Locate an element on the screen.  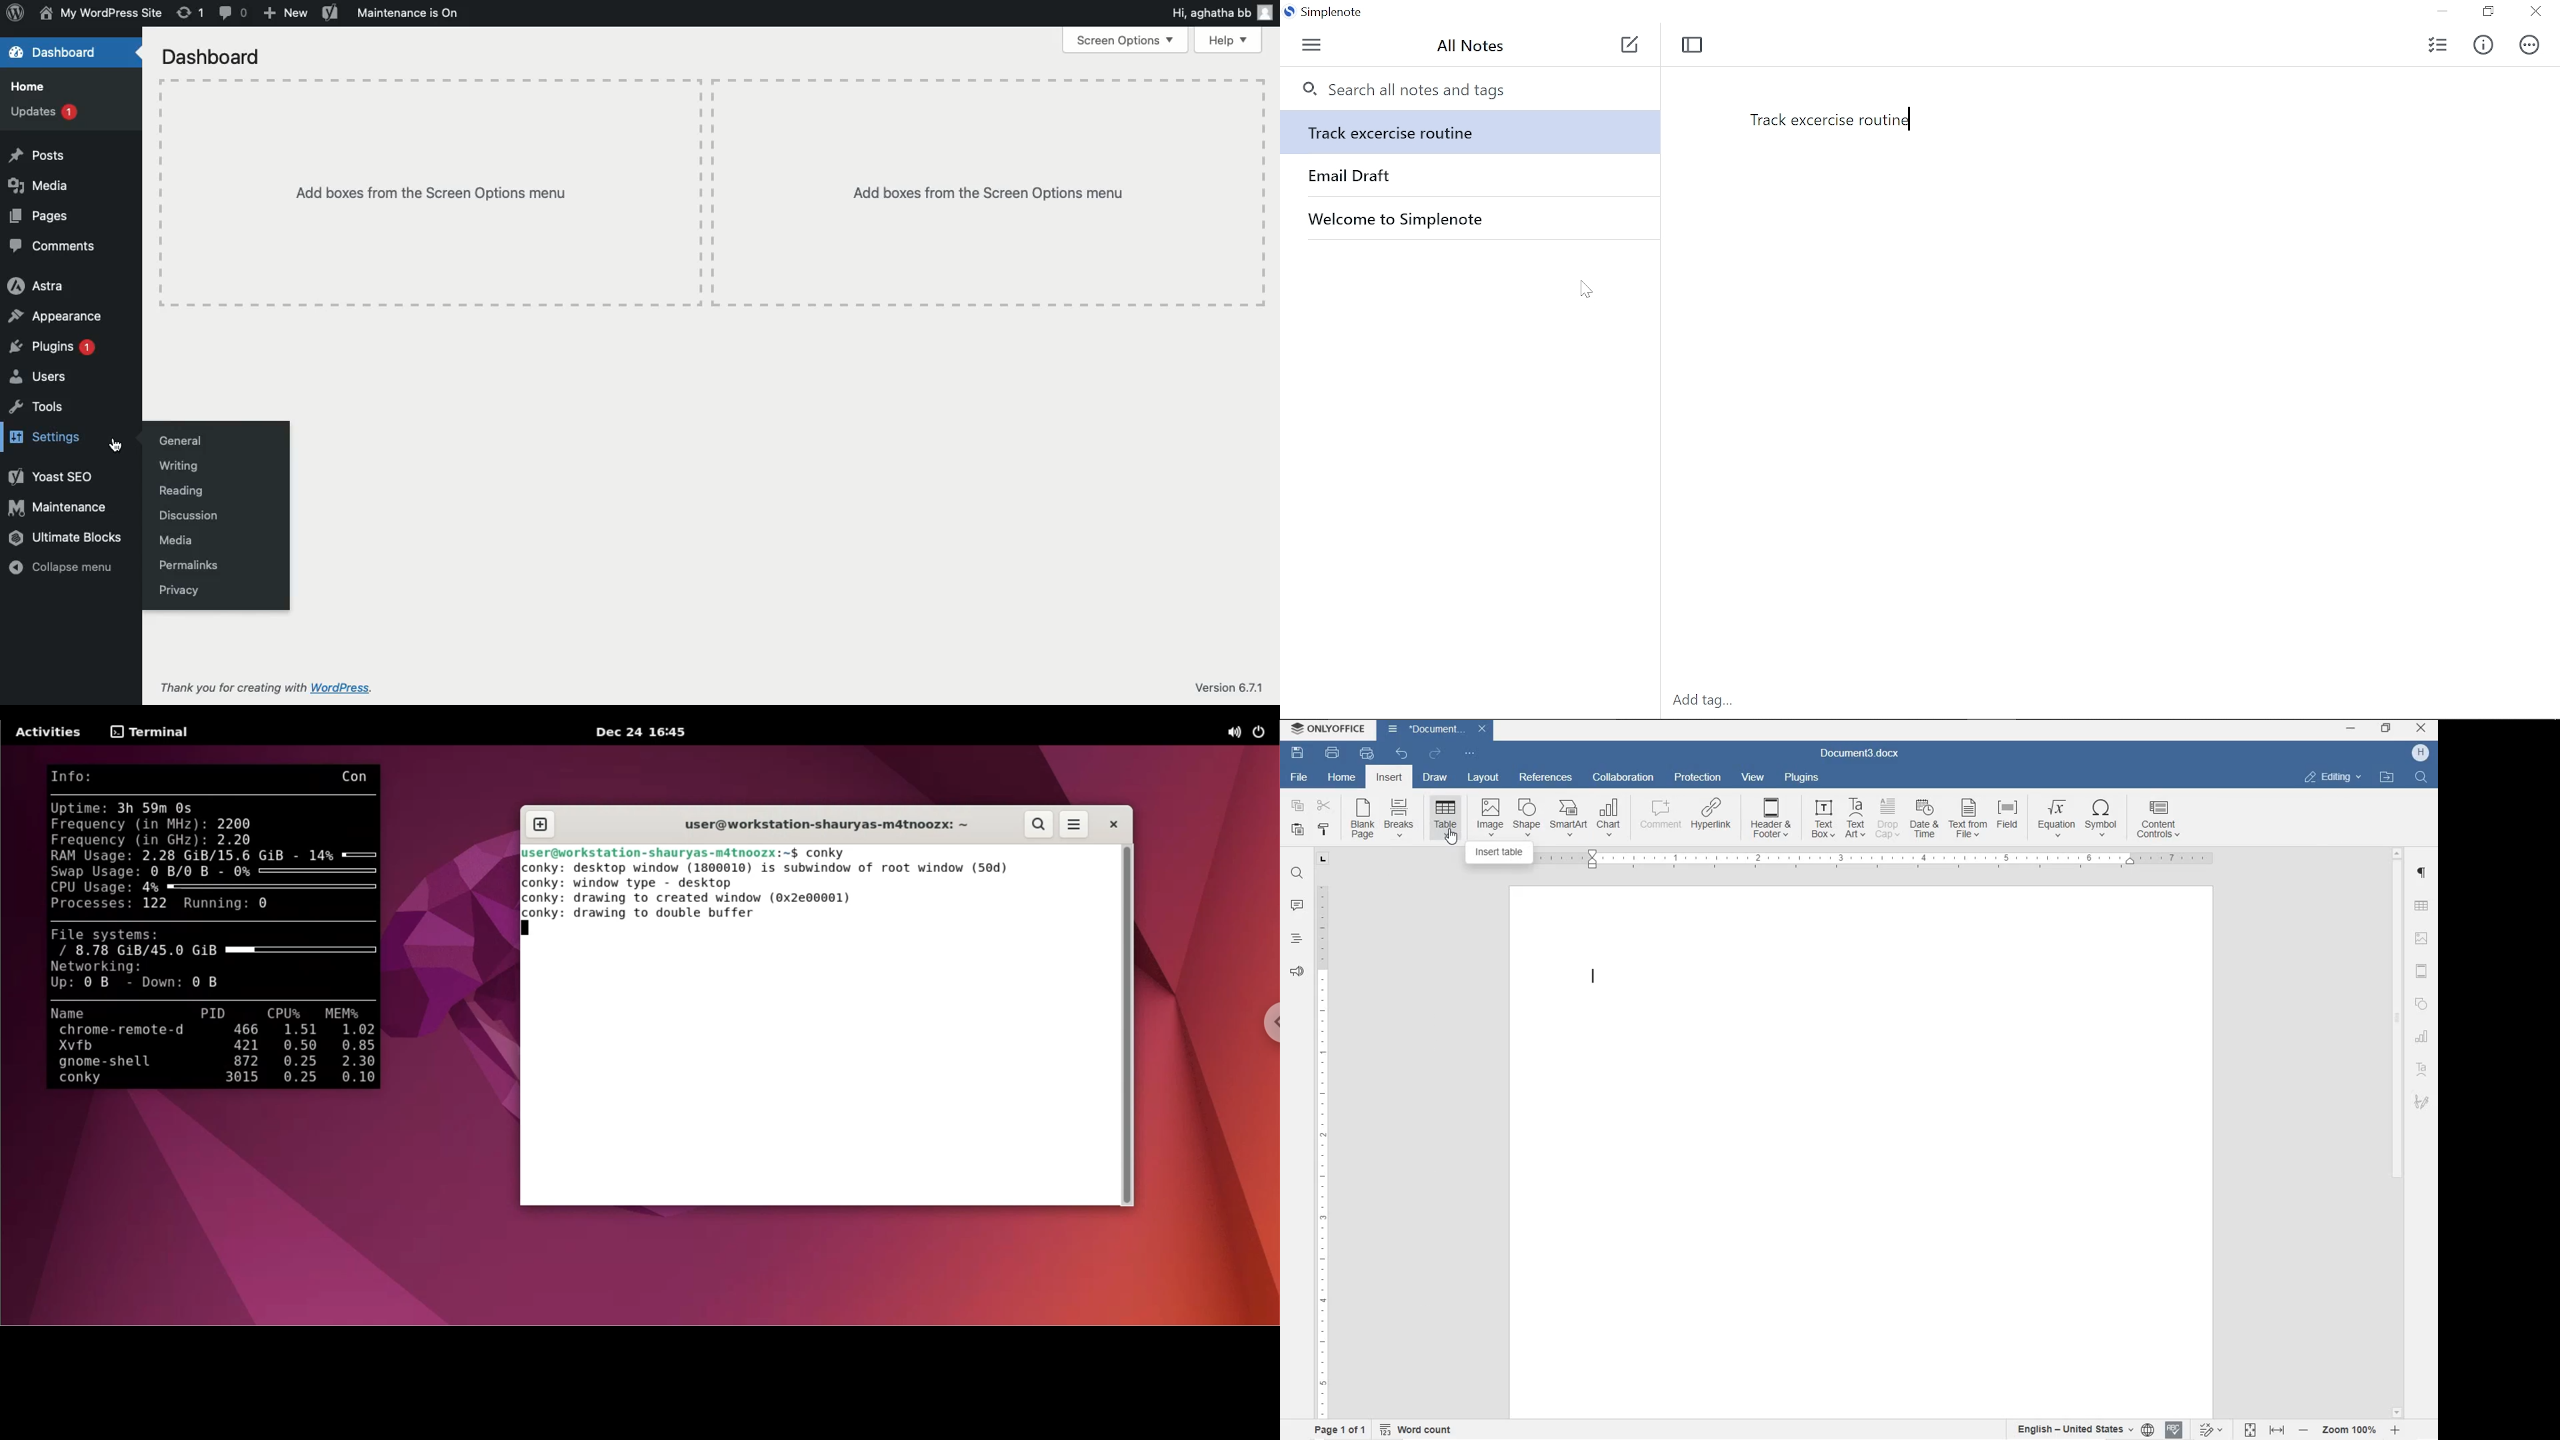
PLUGINS is located at coordinates (1800, 777).